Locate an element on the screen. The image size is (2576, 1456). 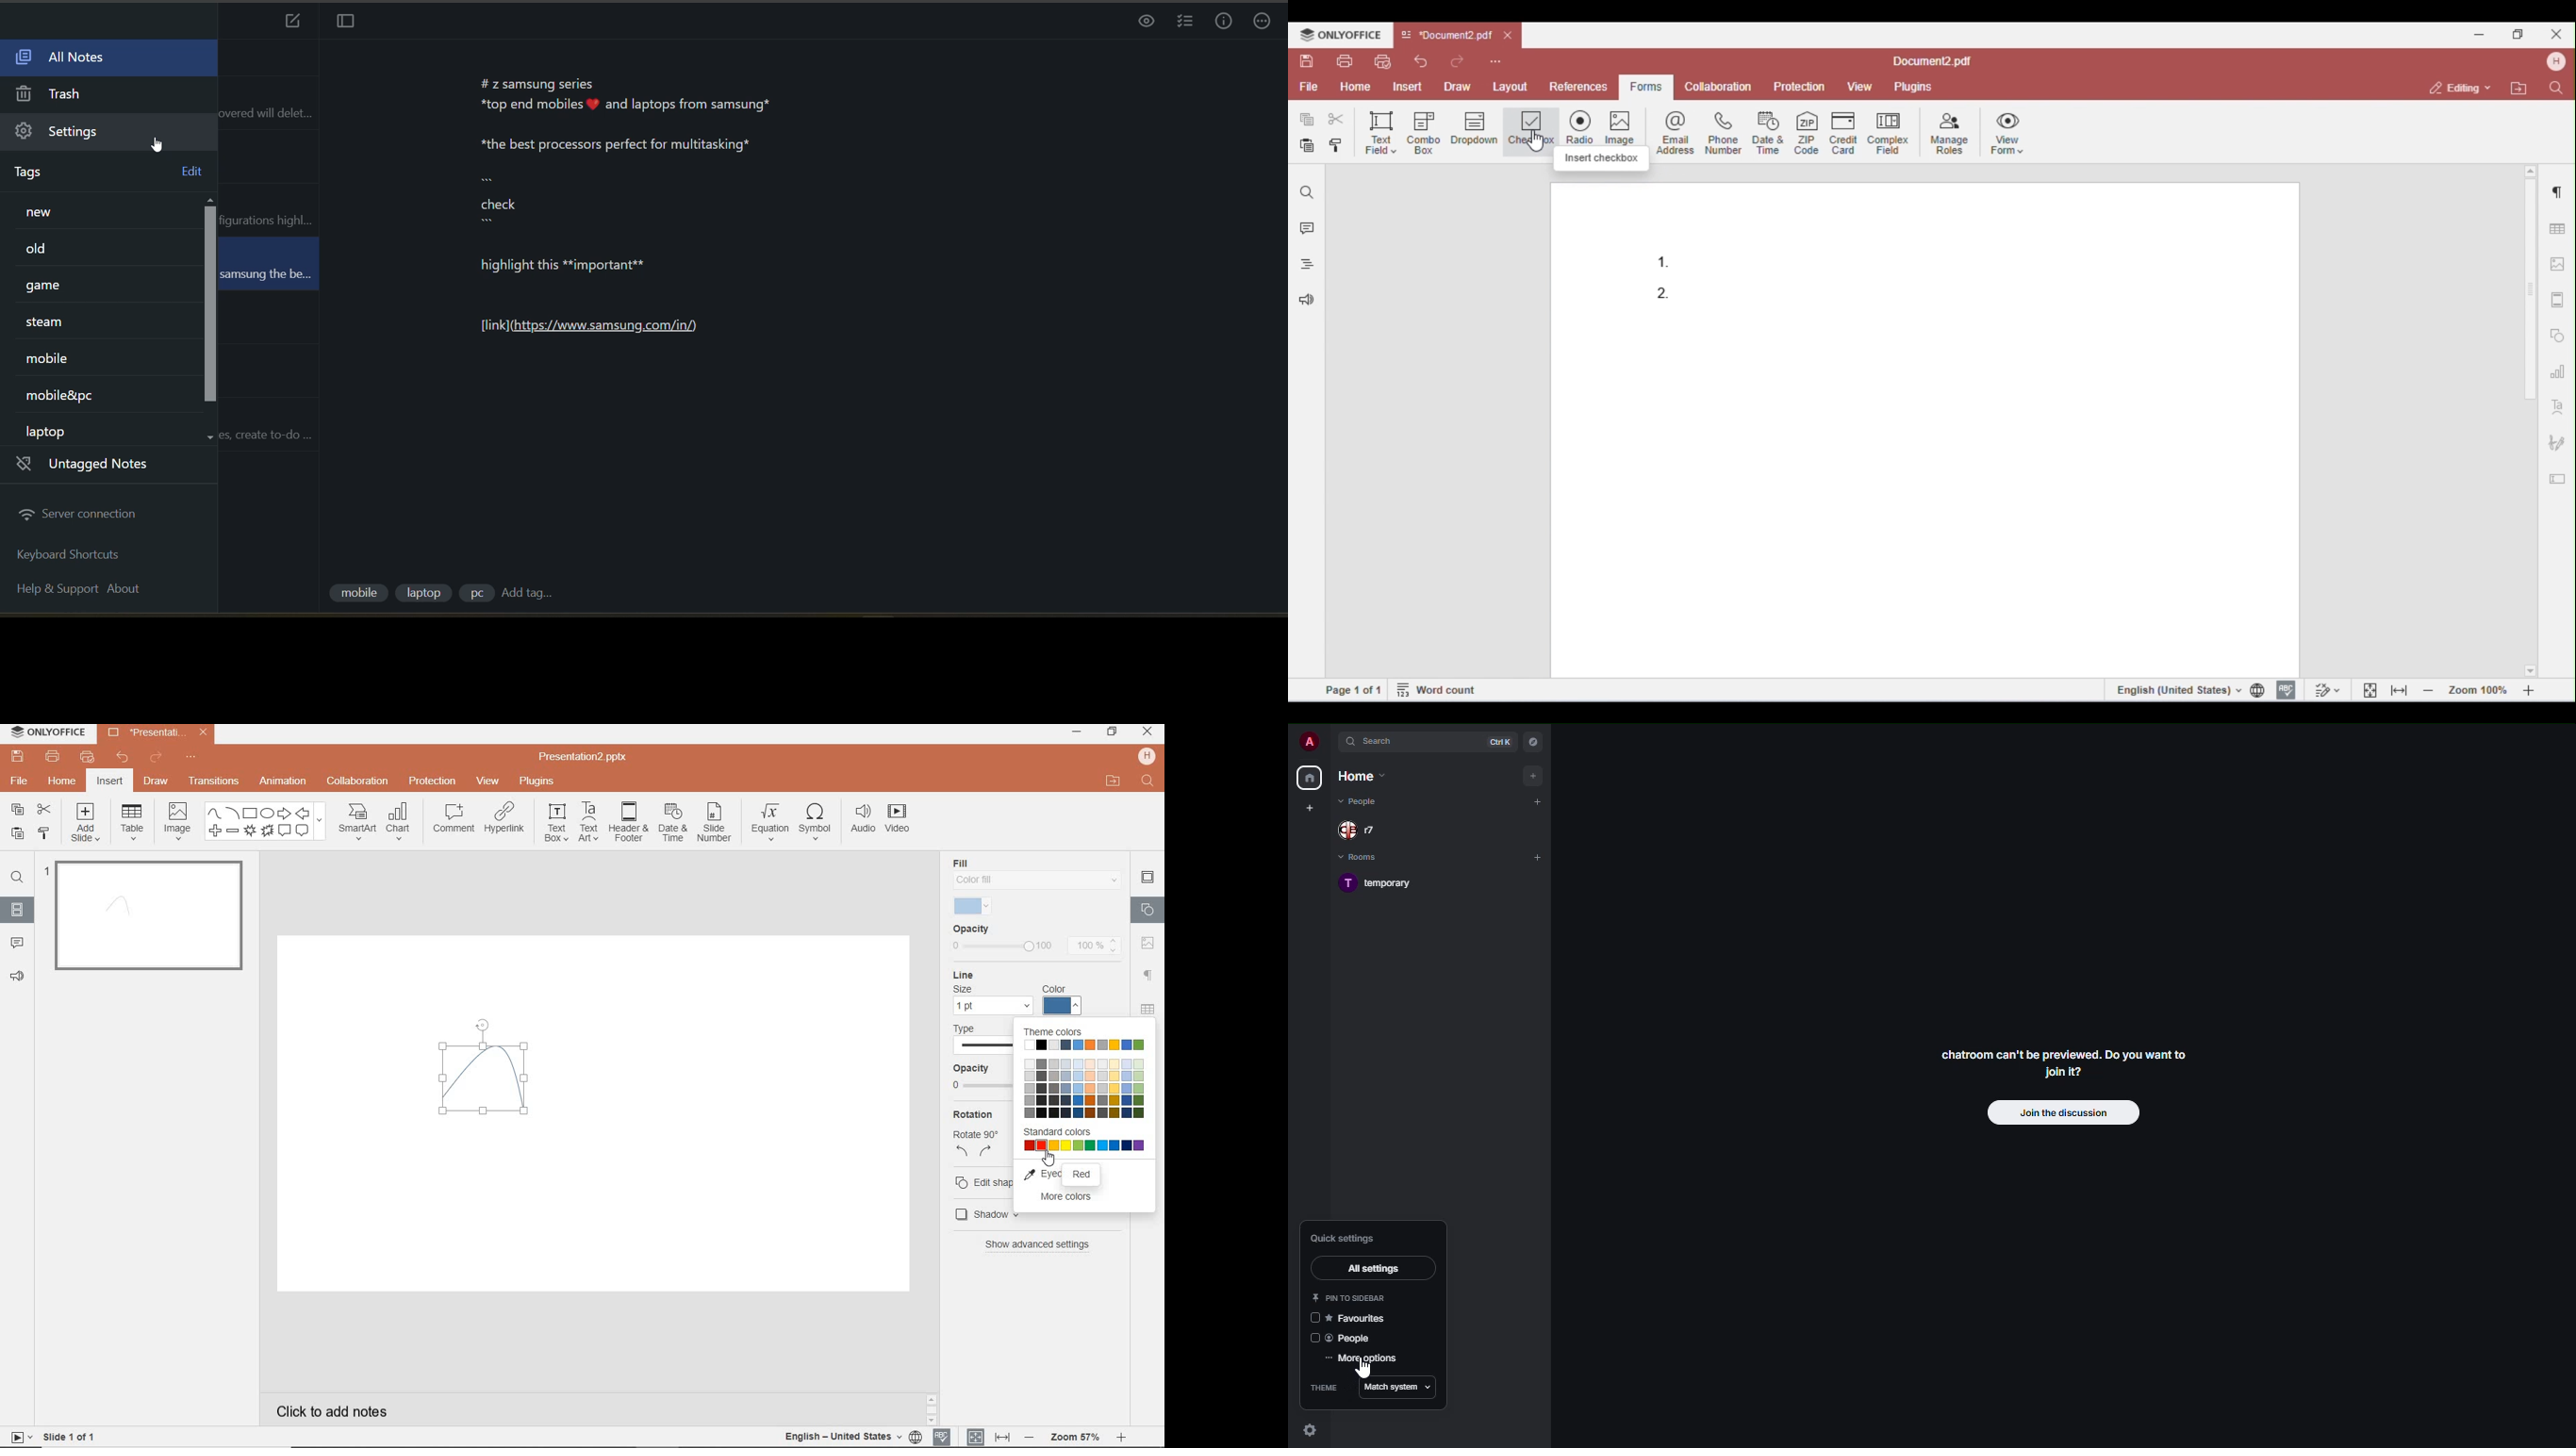
CLICK TO ADD NOTES is located at coordinates (336, 1411).